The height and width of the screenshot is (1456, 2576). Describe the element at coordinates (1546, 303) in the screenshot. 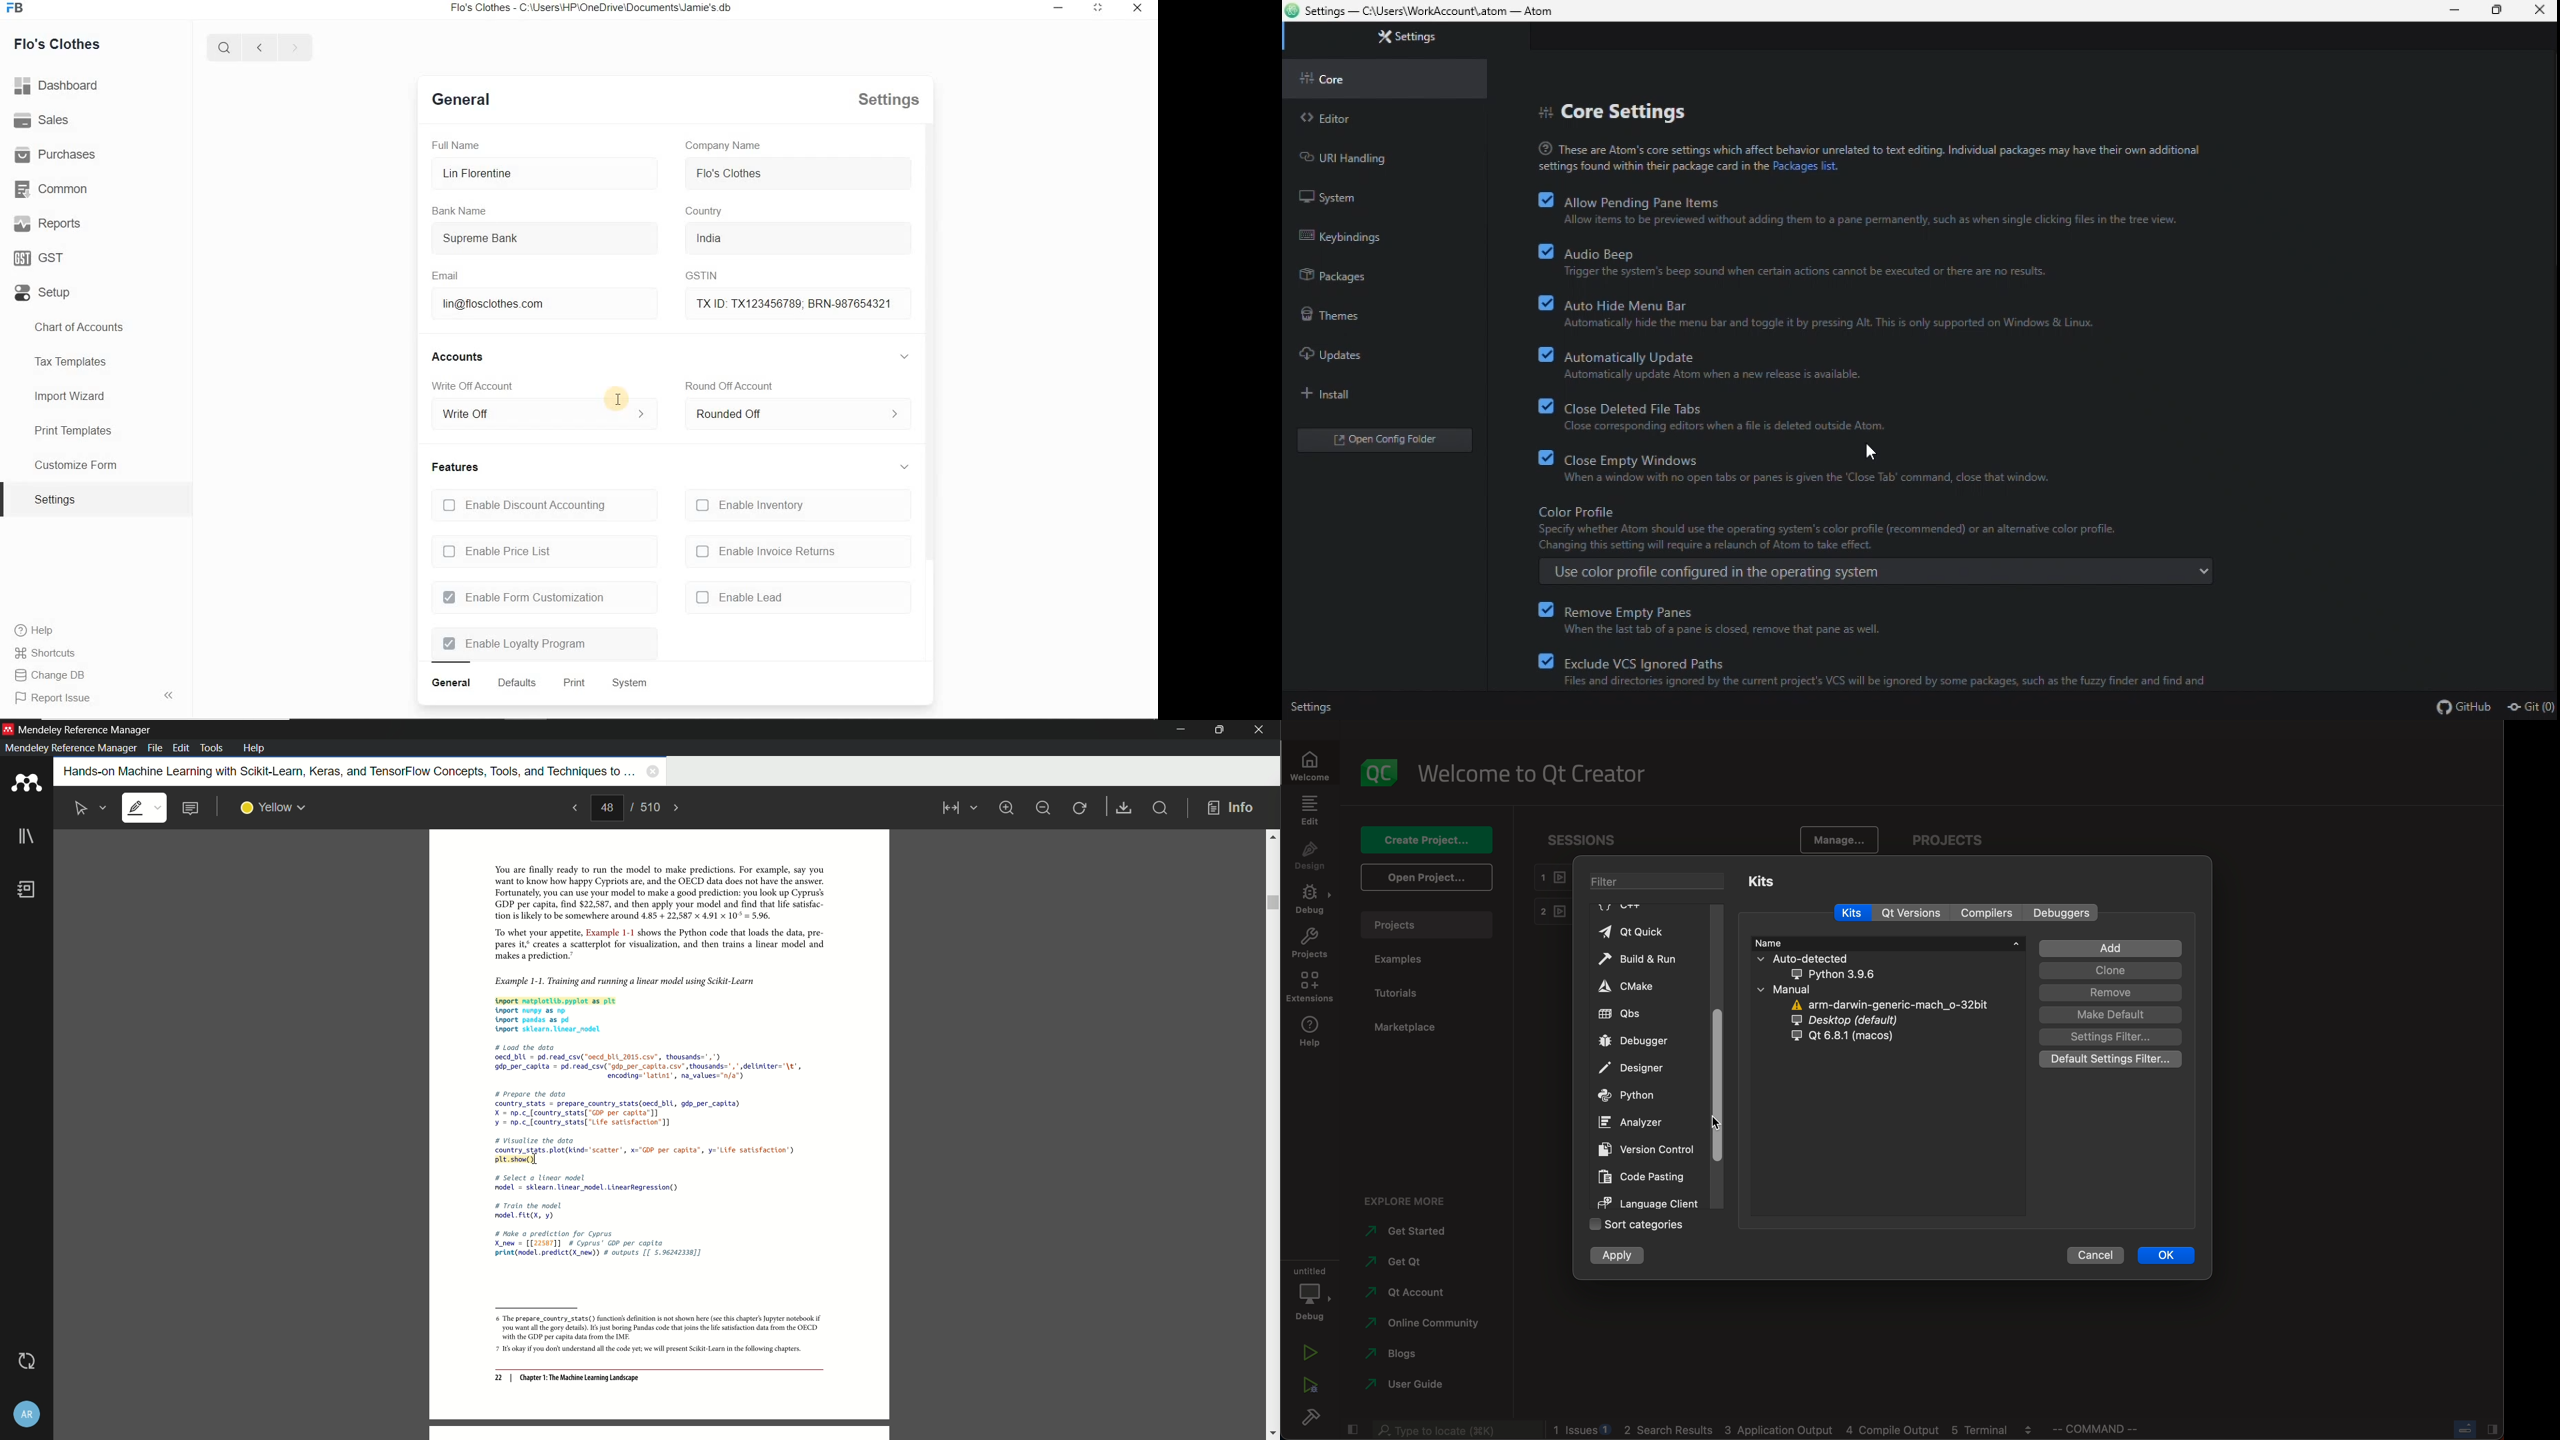

I see `checkbox` at that location.